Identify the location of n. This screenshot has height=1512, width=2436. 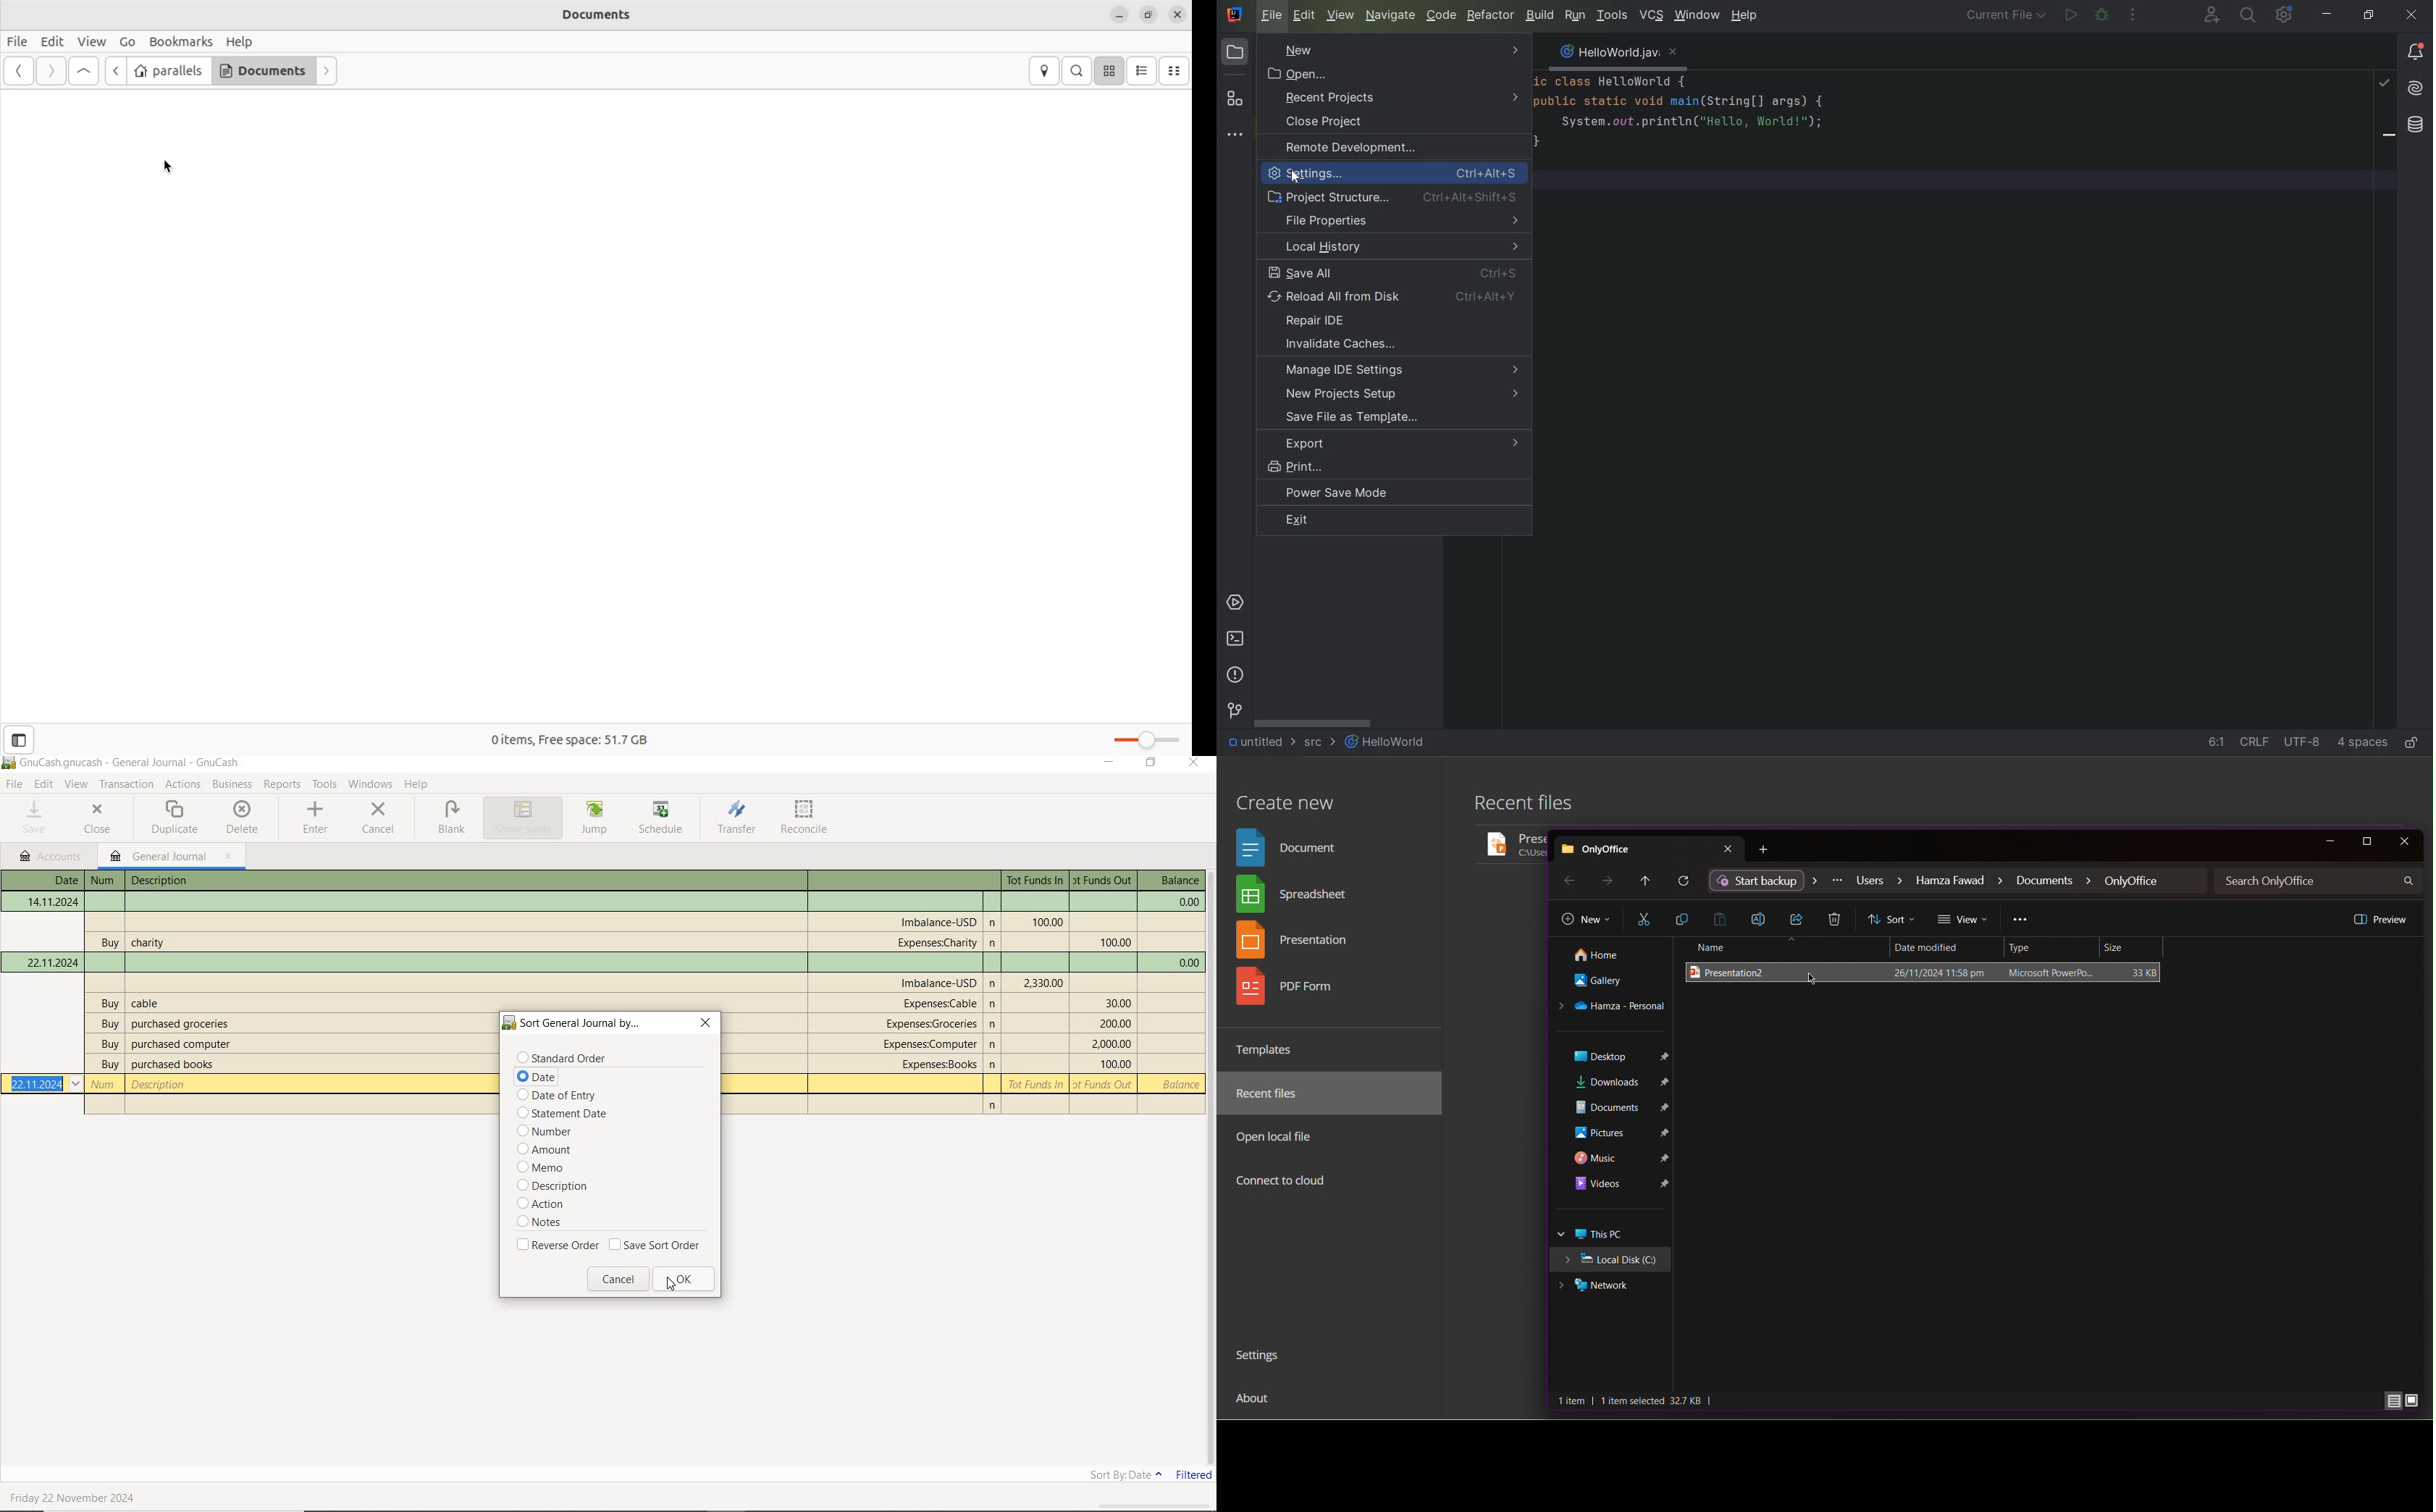
(993, 922).